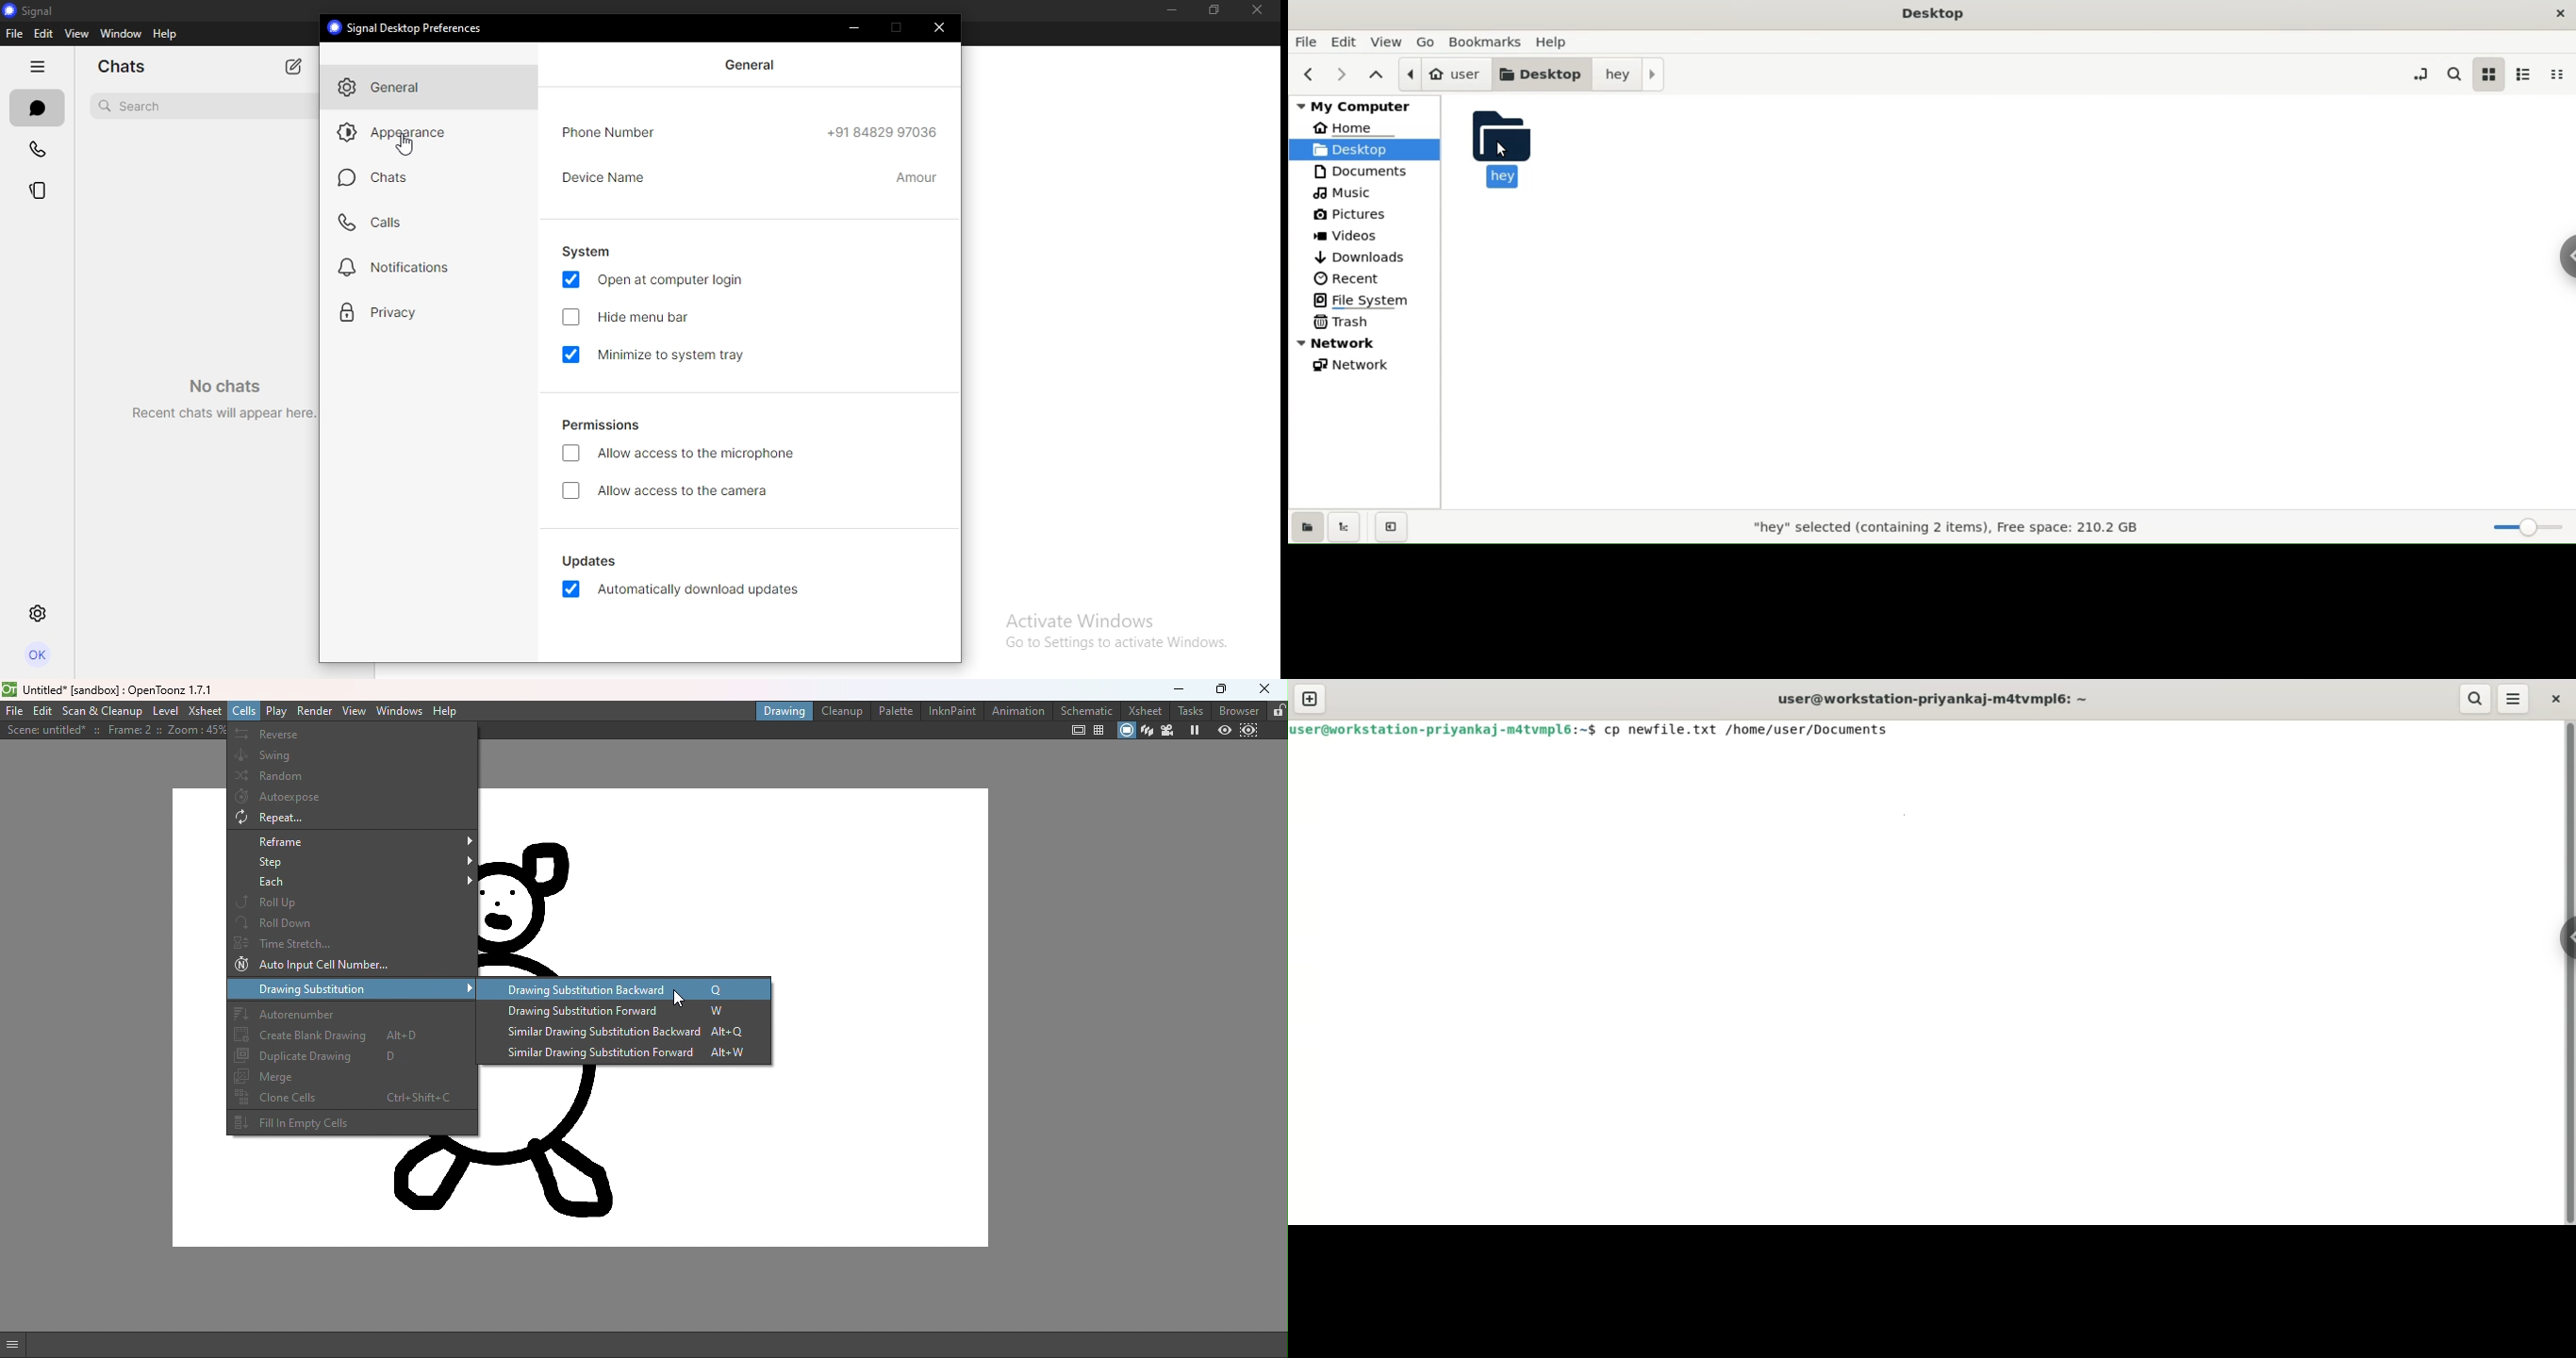 The width and height of the screenshot is (2576, 1372). Describe the element at coordinates (733, 882) in the screenshot. I see `canvas` at that location.